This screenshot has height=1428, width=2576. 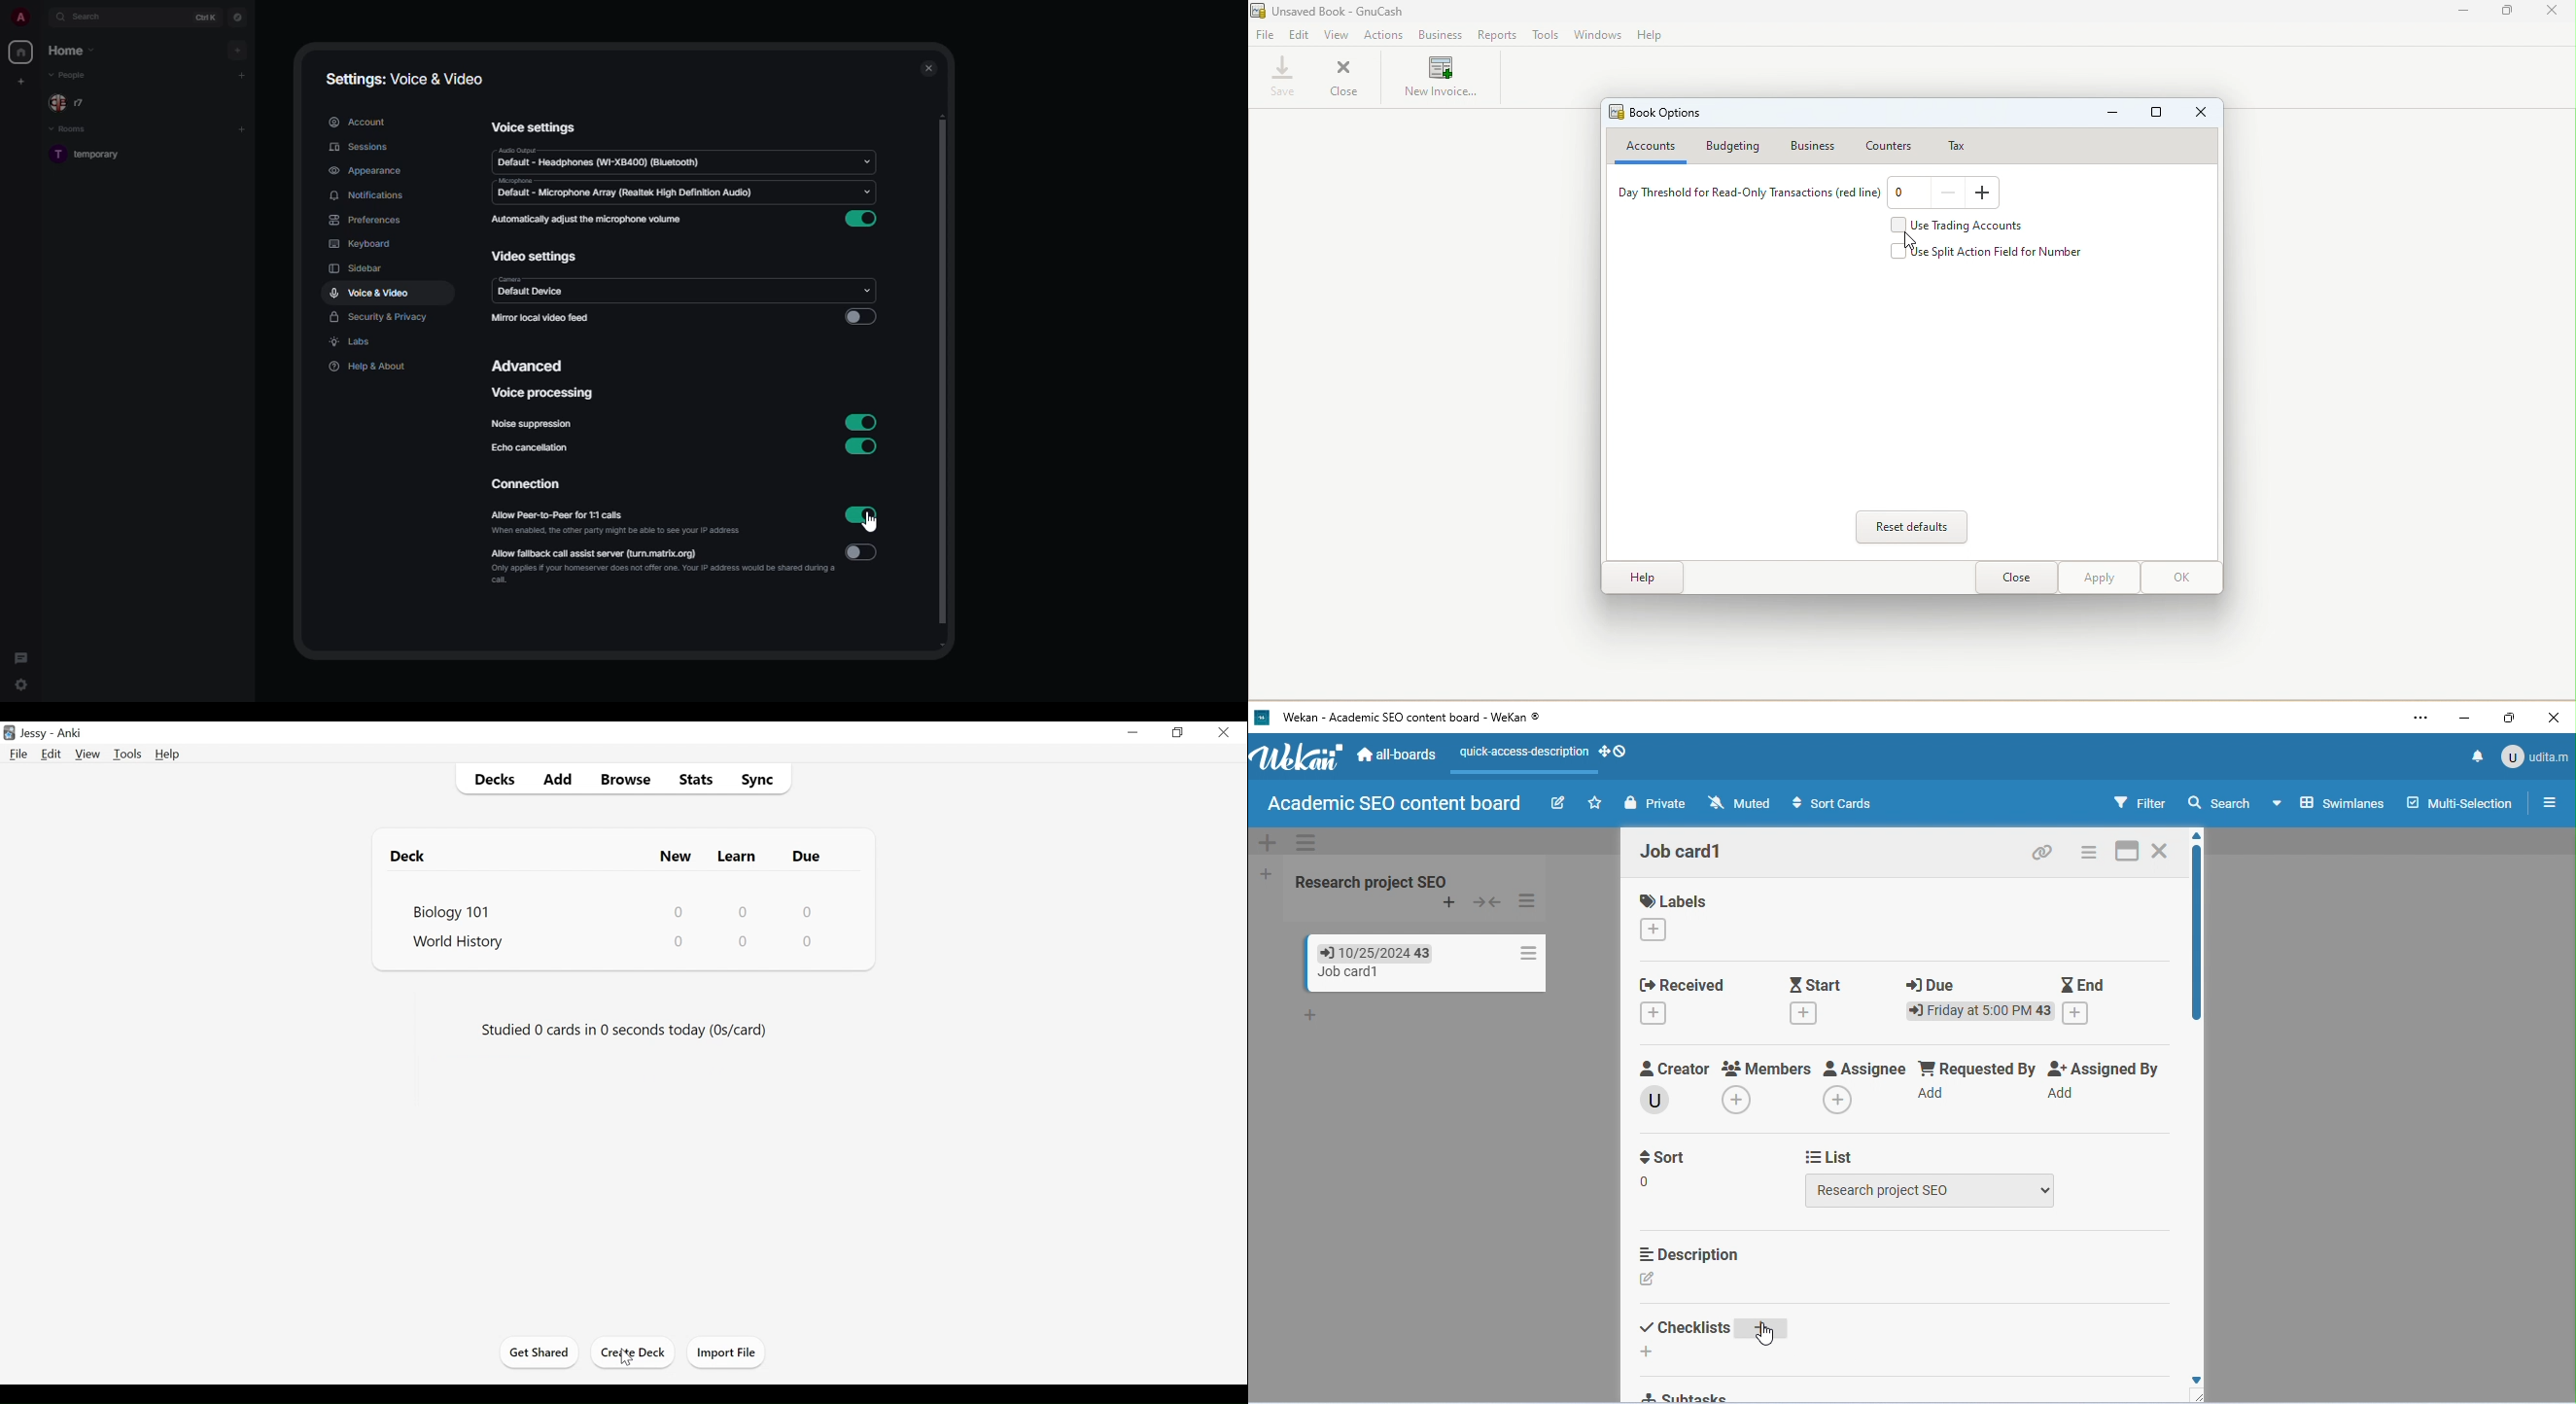 I want to click on audio default, so click(x=599, y=158).